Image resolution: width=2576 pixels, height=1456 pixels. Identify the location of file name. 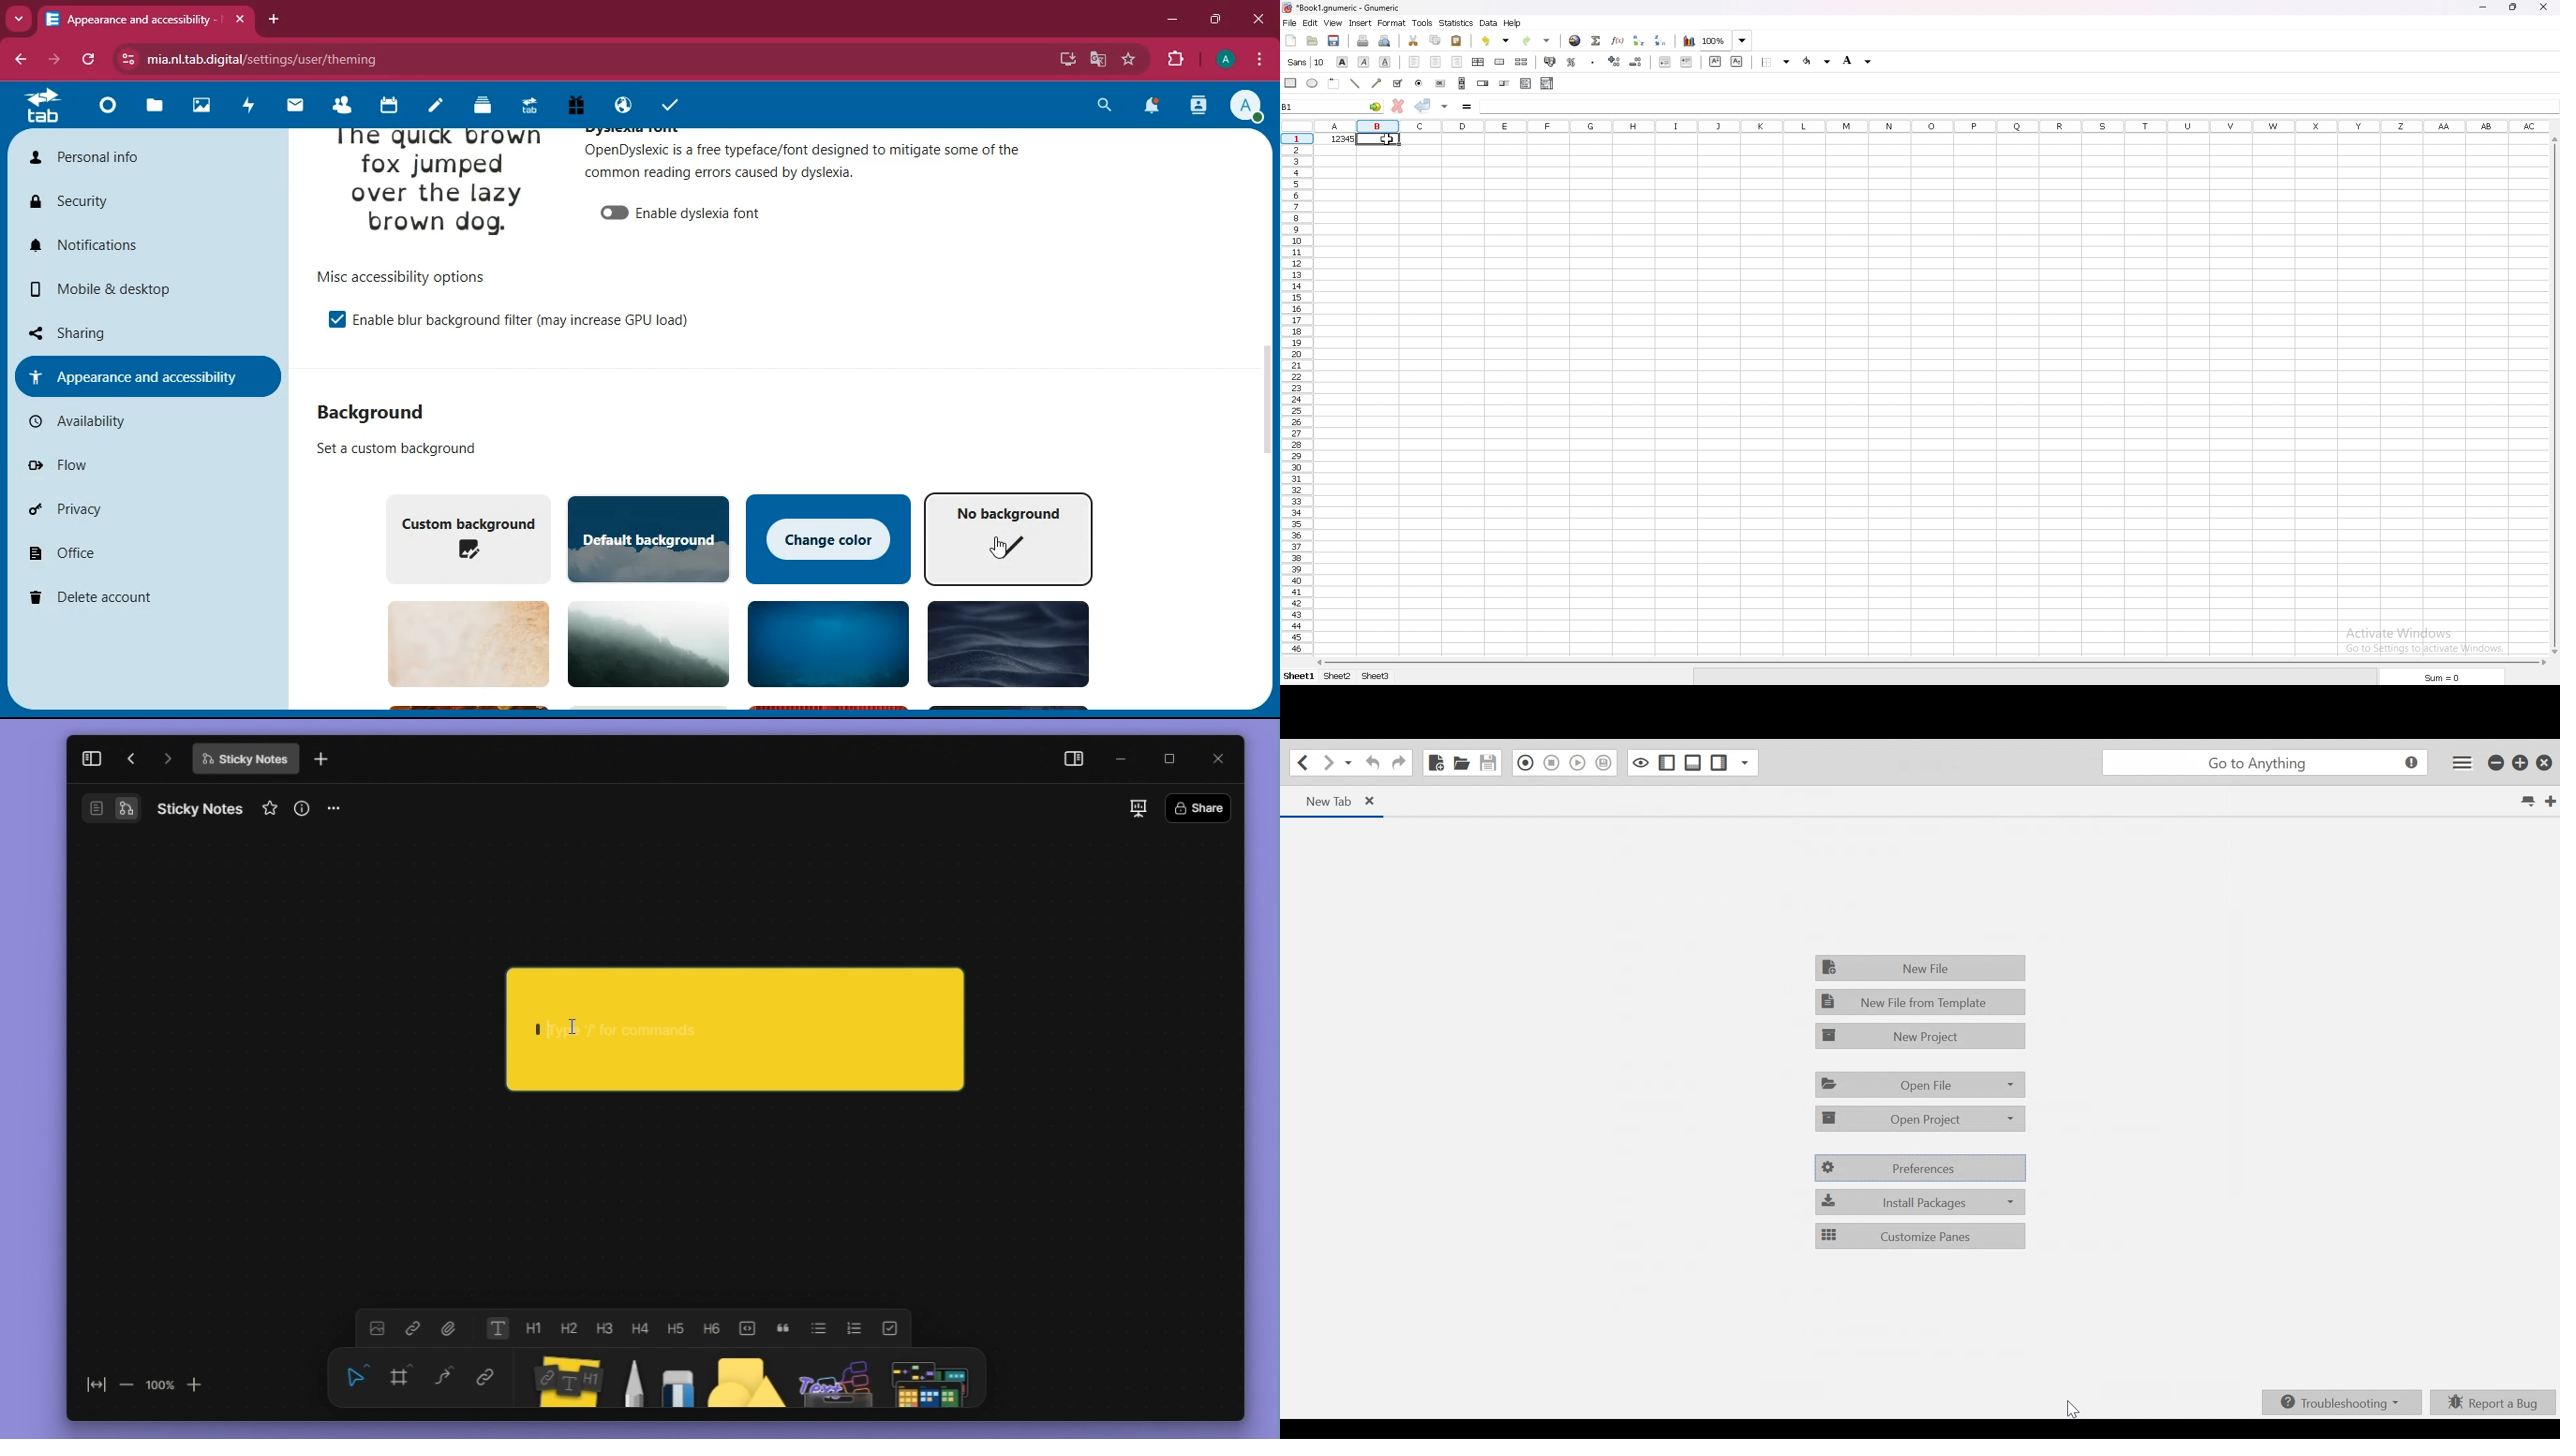
(1341, 9).